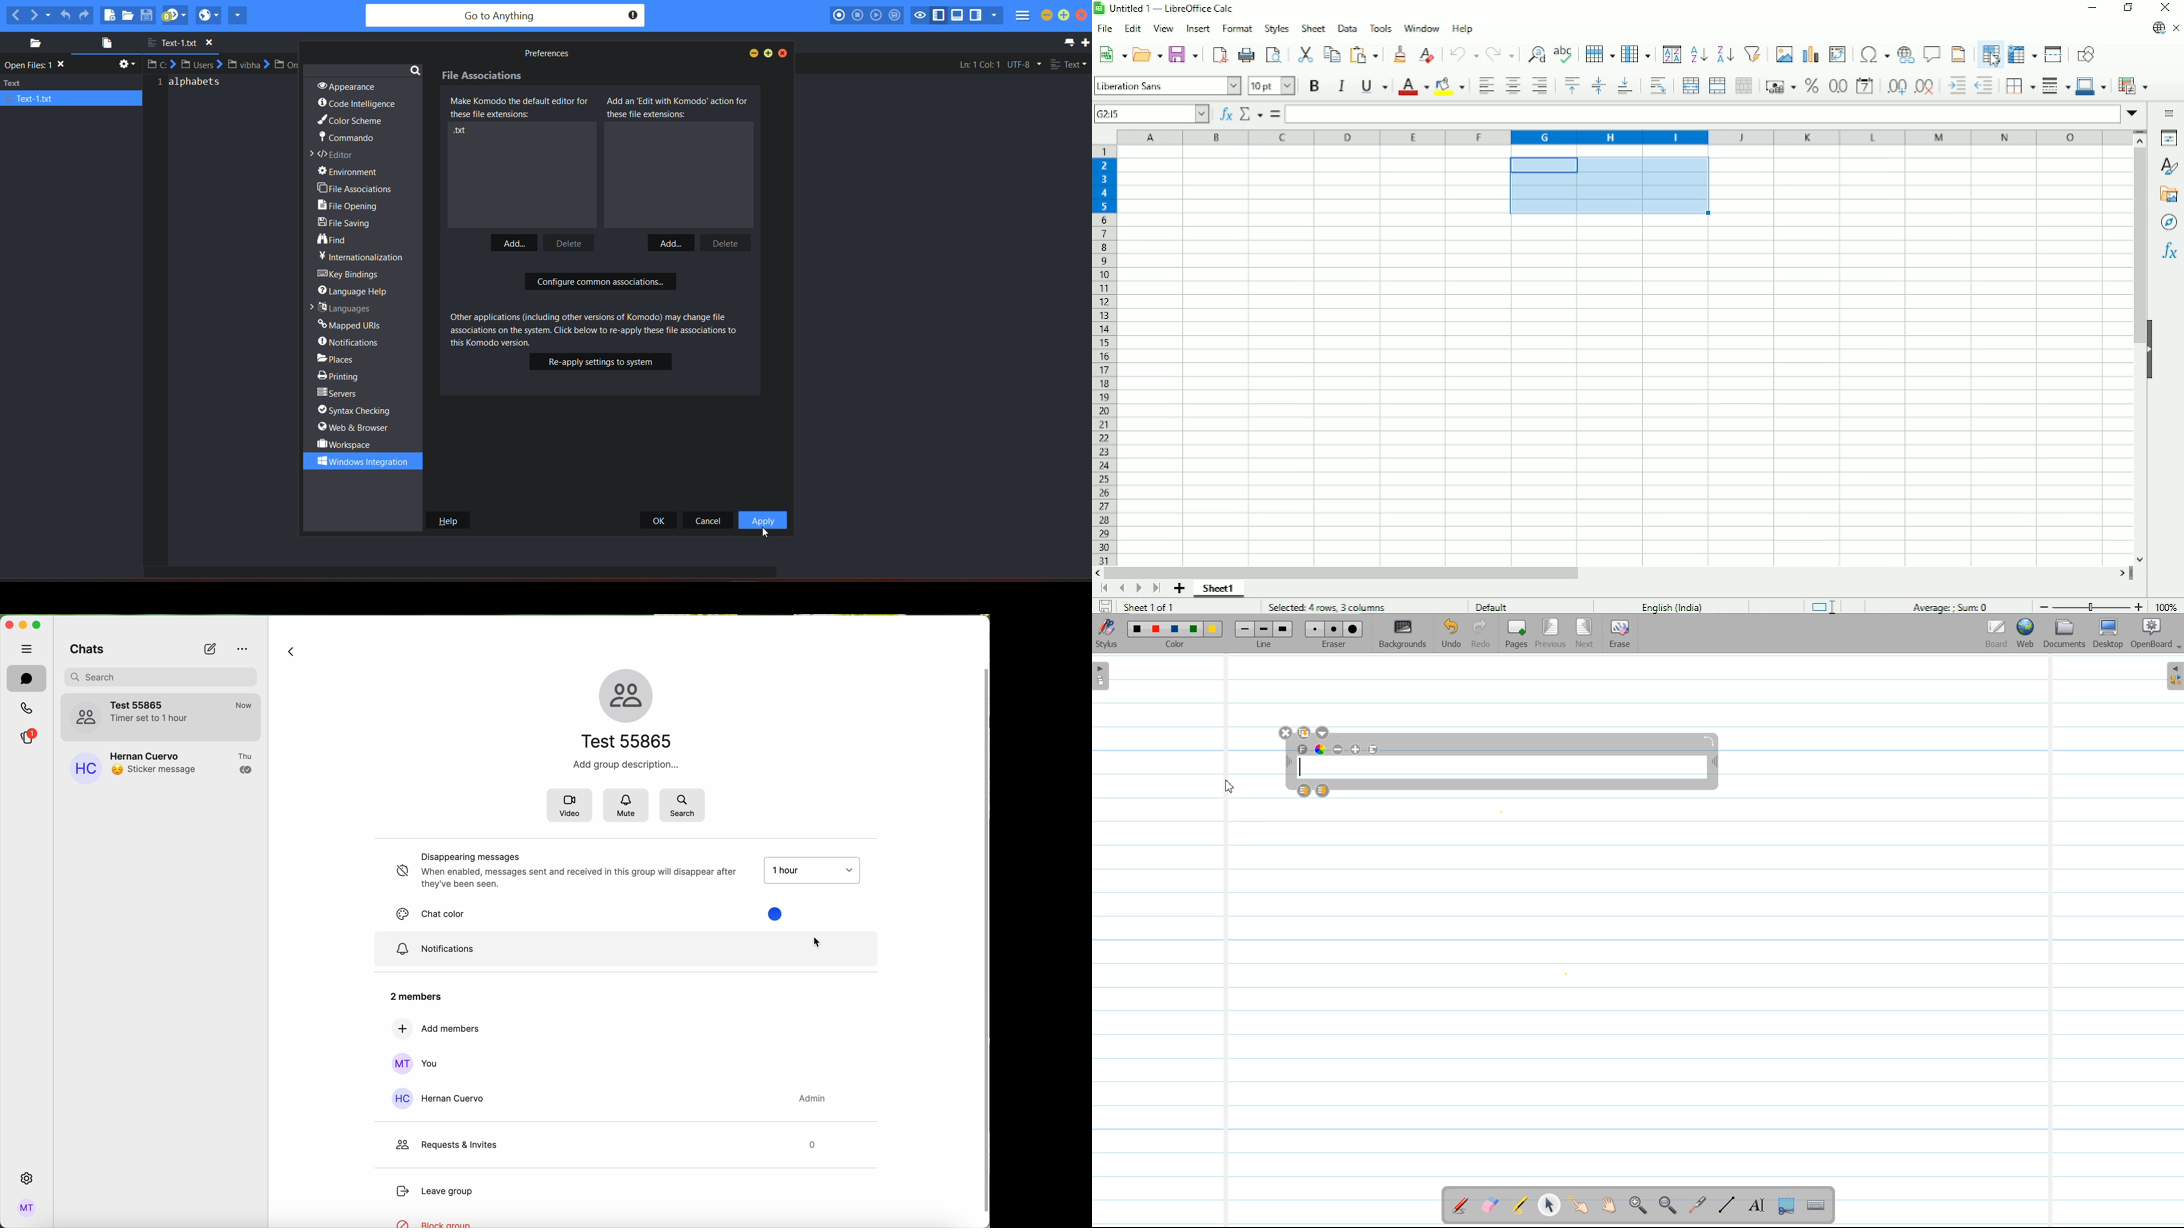 This screenshot has height=1232, width=2184. What do you see at coordinates (2173, 676) in the screenshot?
I see `Sidebar ` at bounding box center [2173, 676].